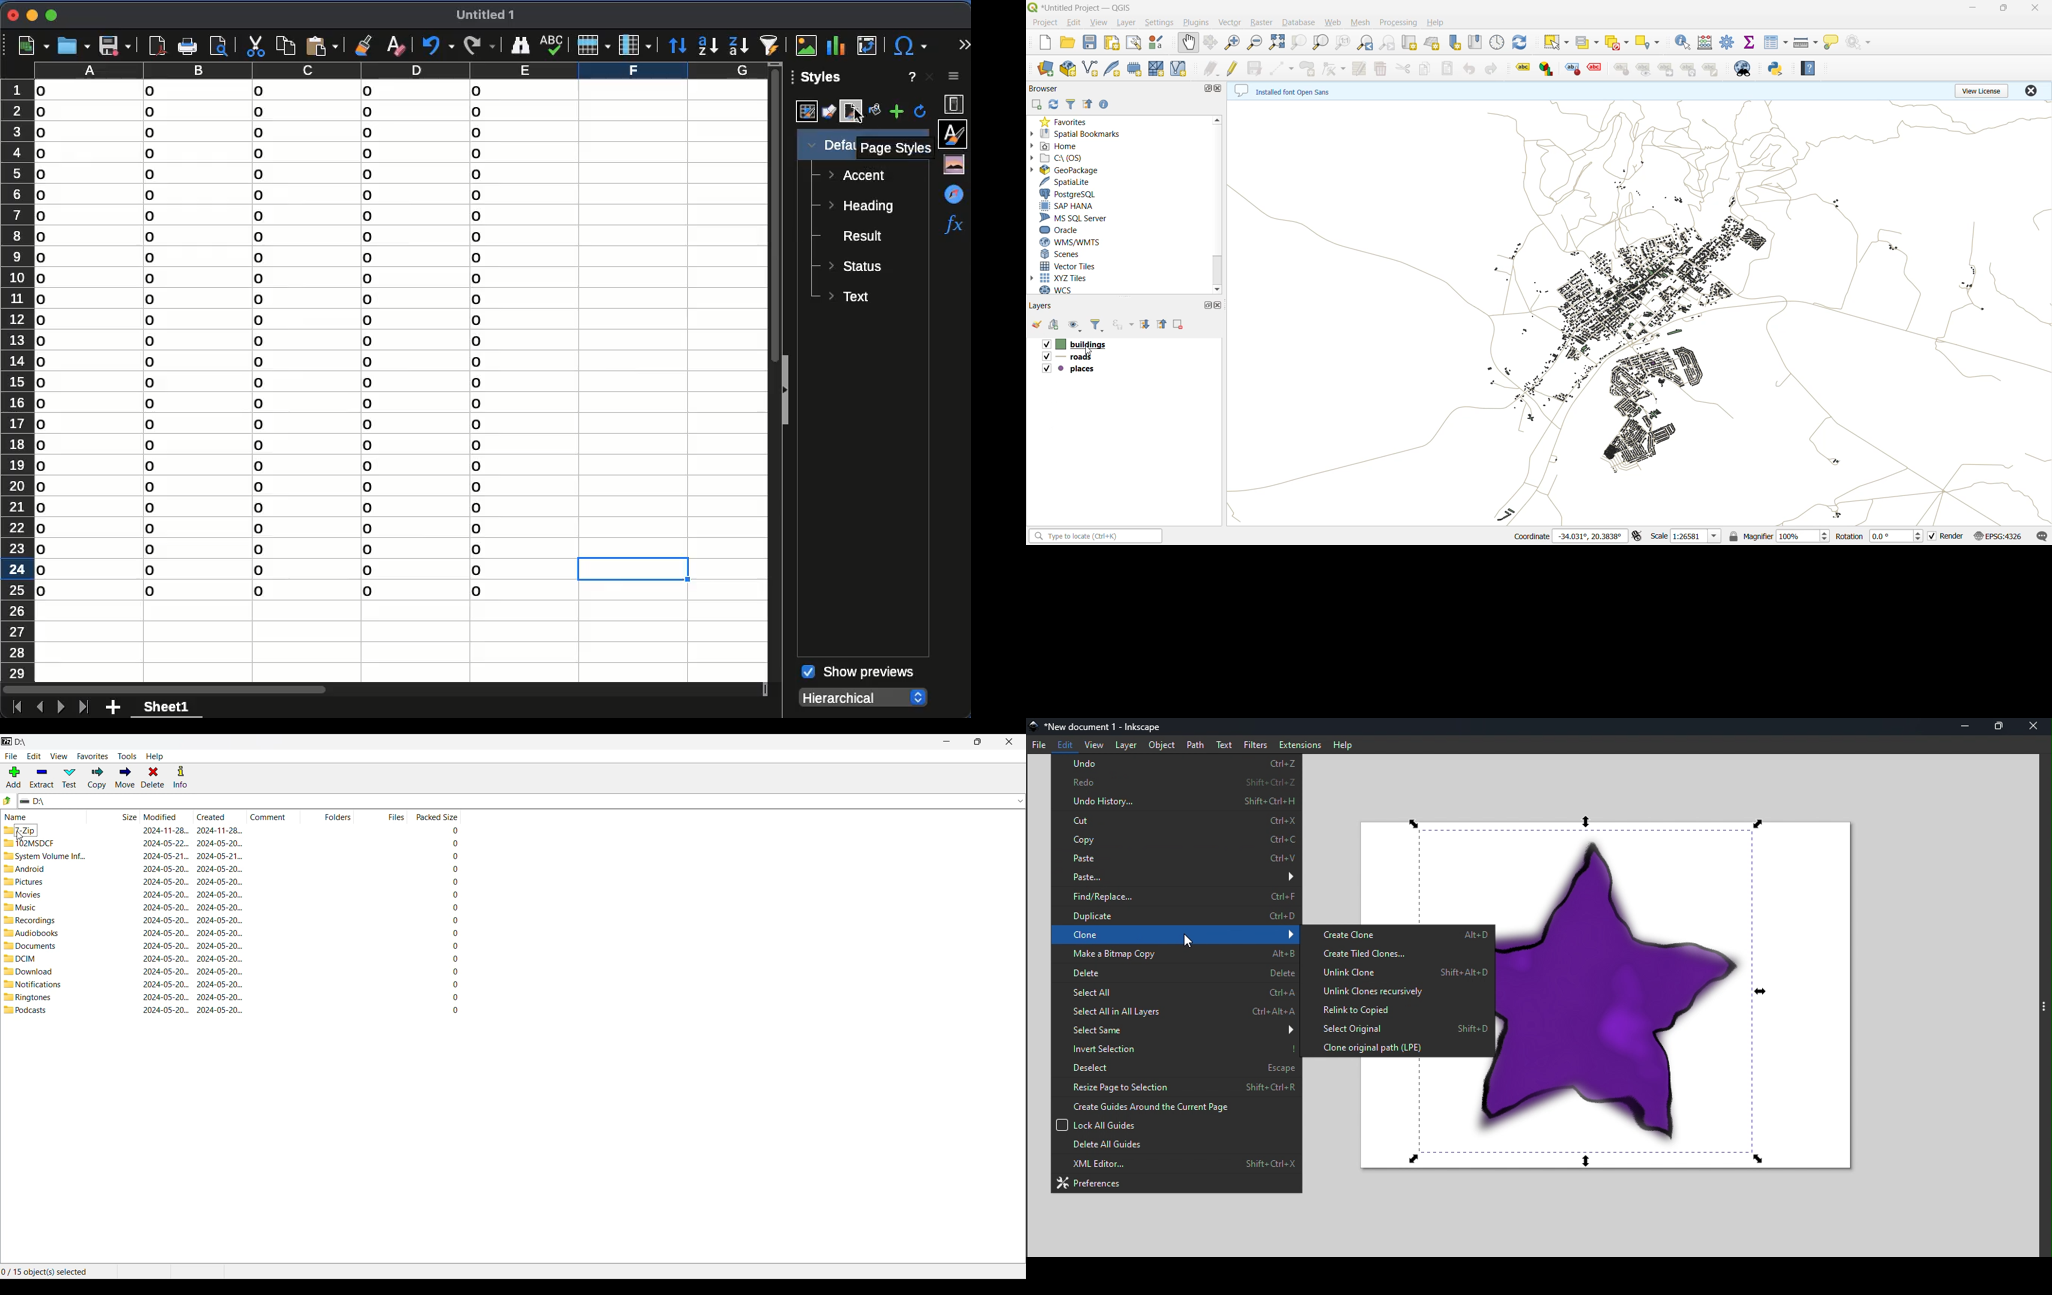 The image size is (2072, 1316). Describe the element at coordinates (188, 46) in the screenshot. I see `print` at that location.